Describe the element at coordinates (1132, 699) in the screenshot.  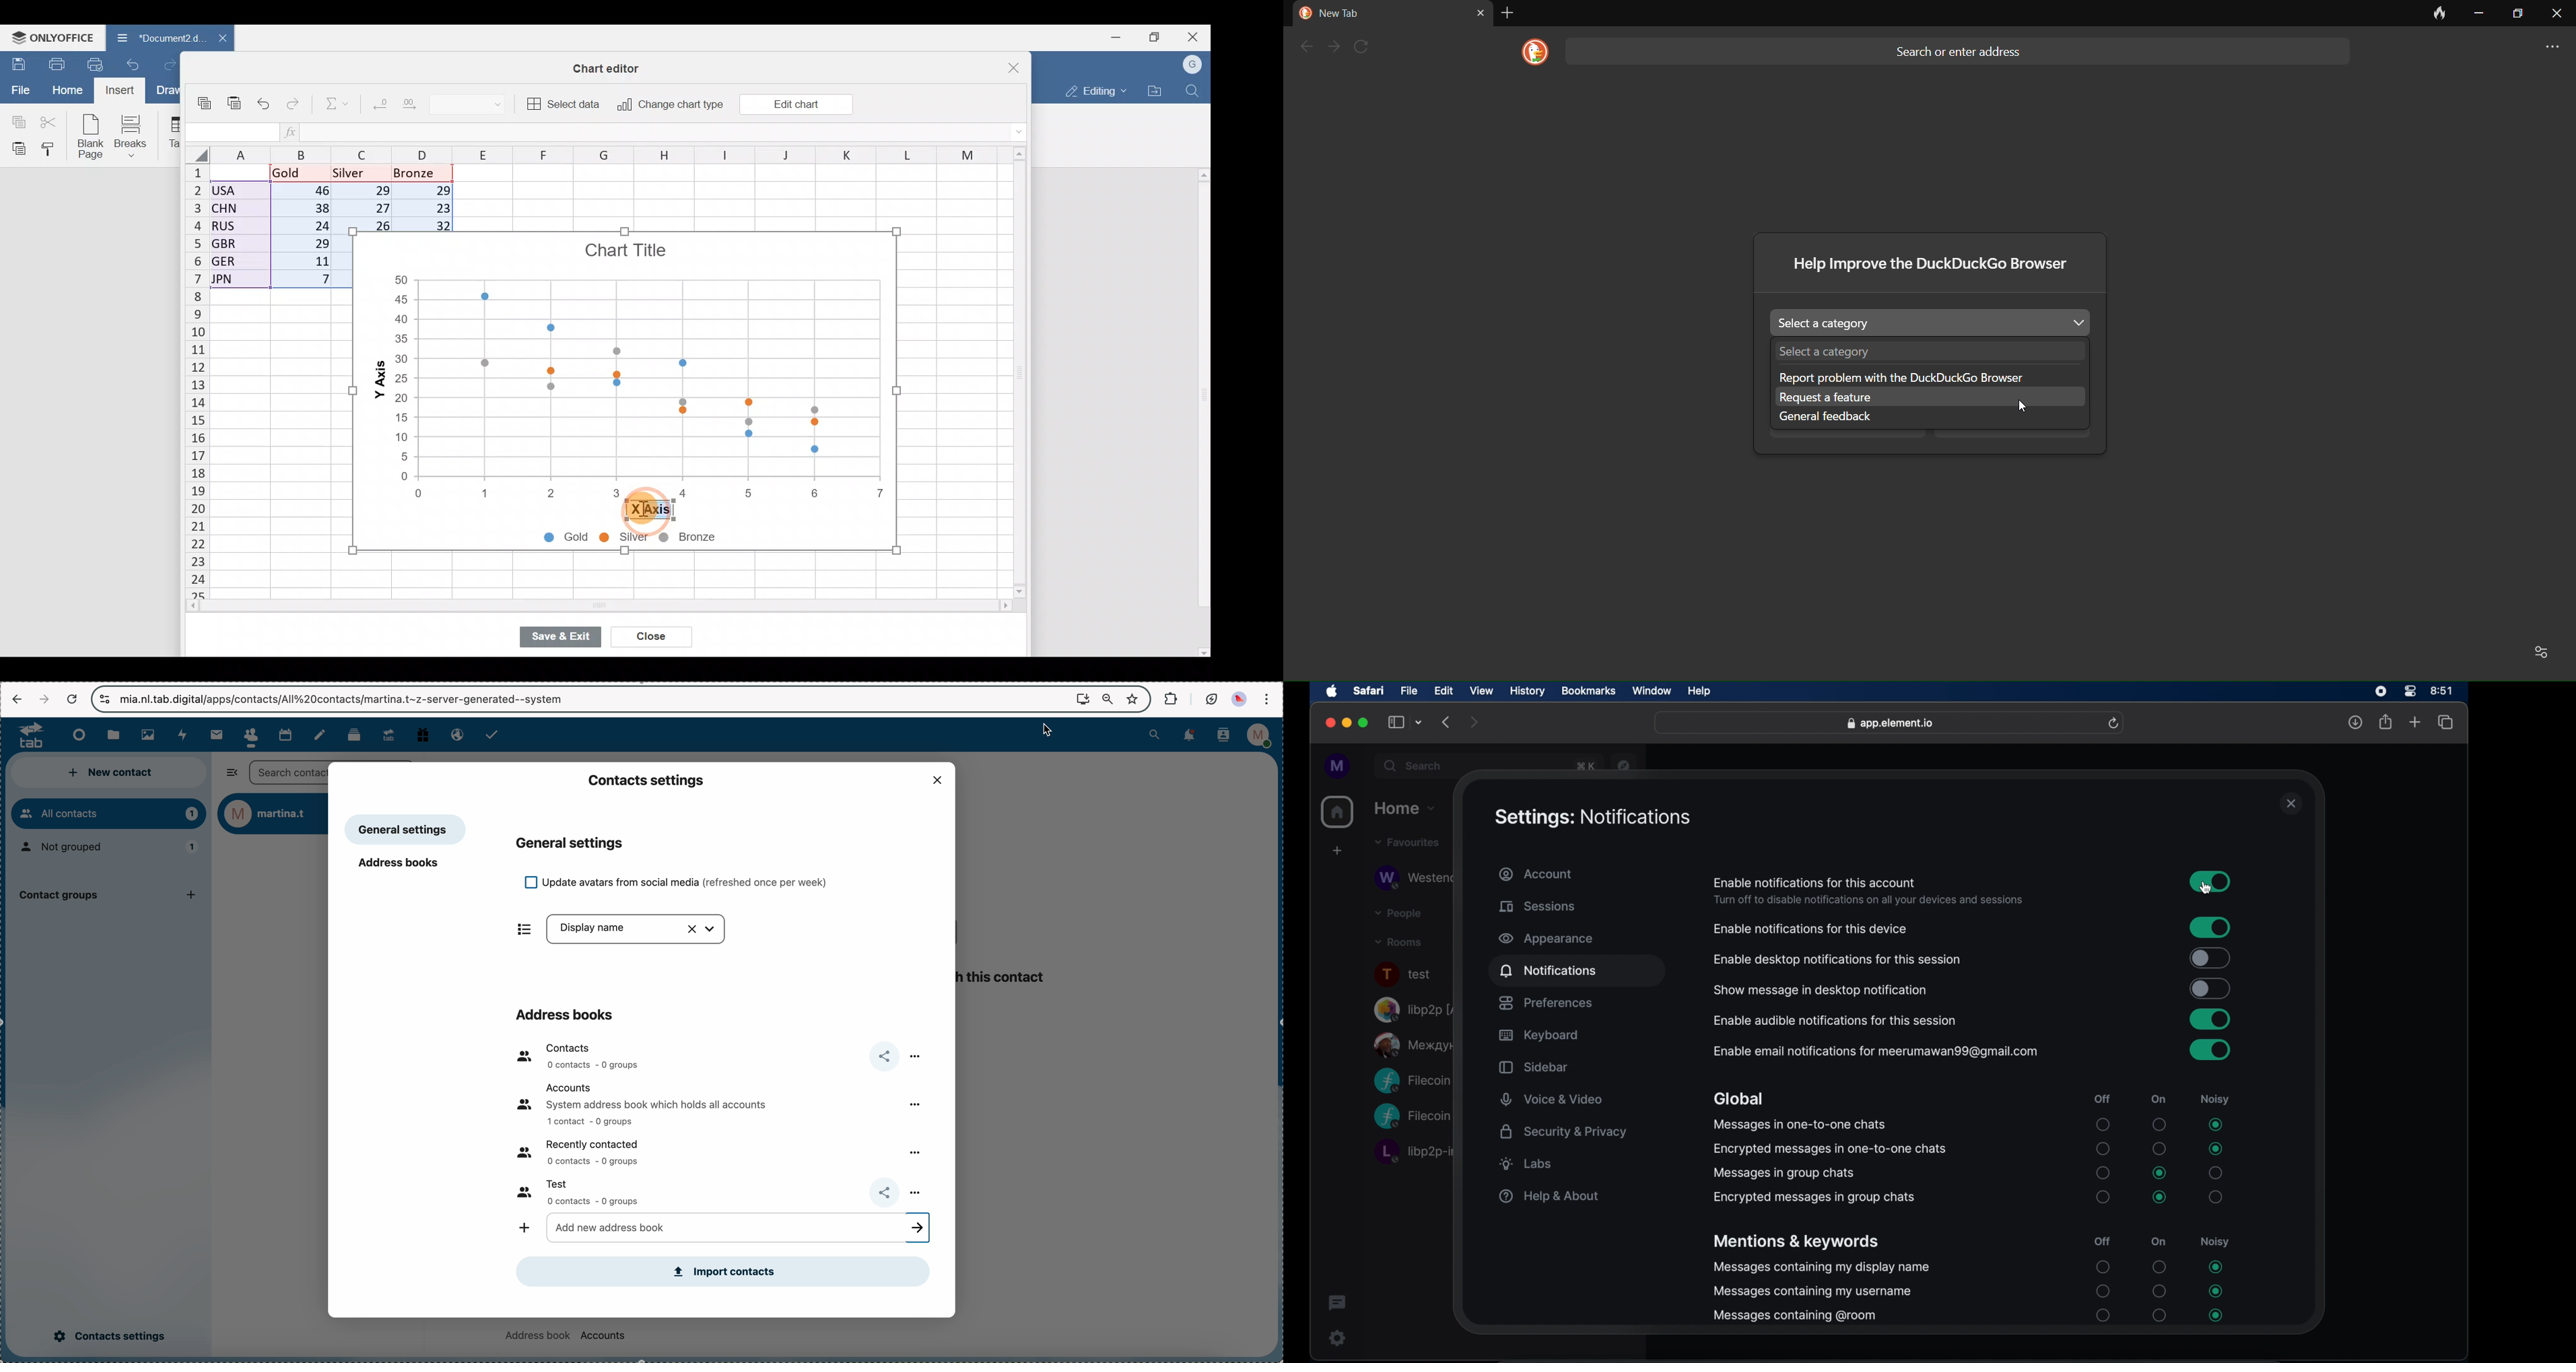
I see `favorites` at that location.